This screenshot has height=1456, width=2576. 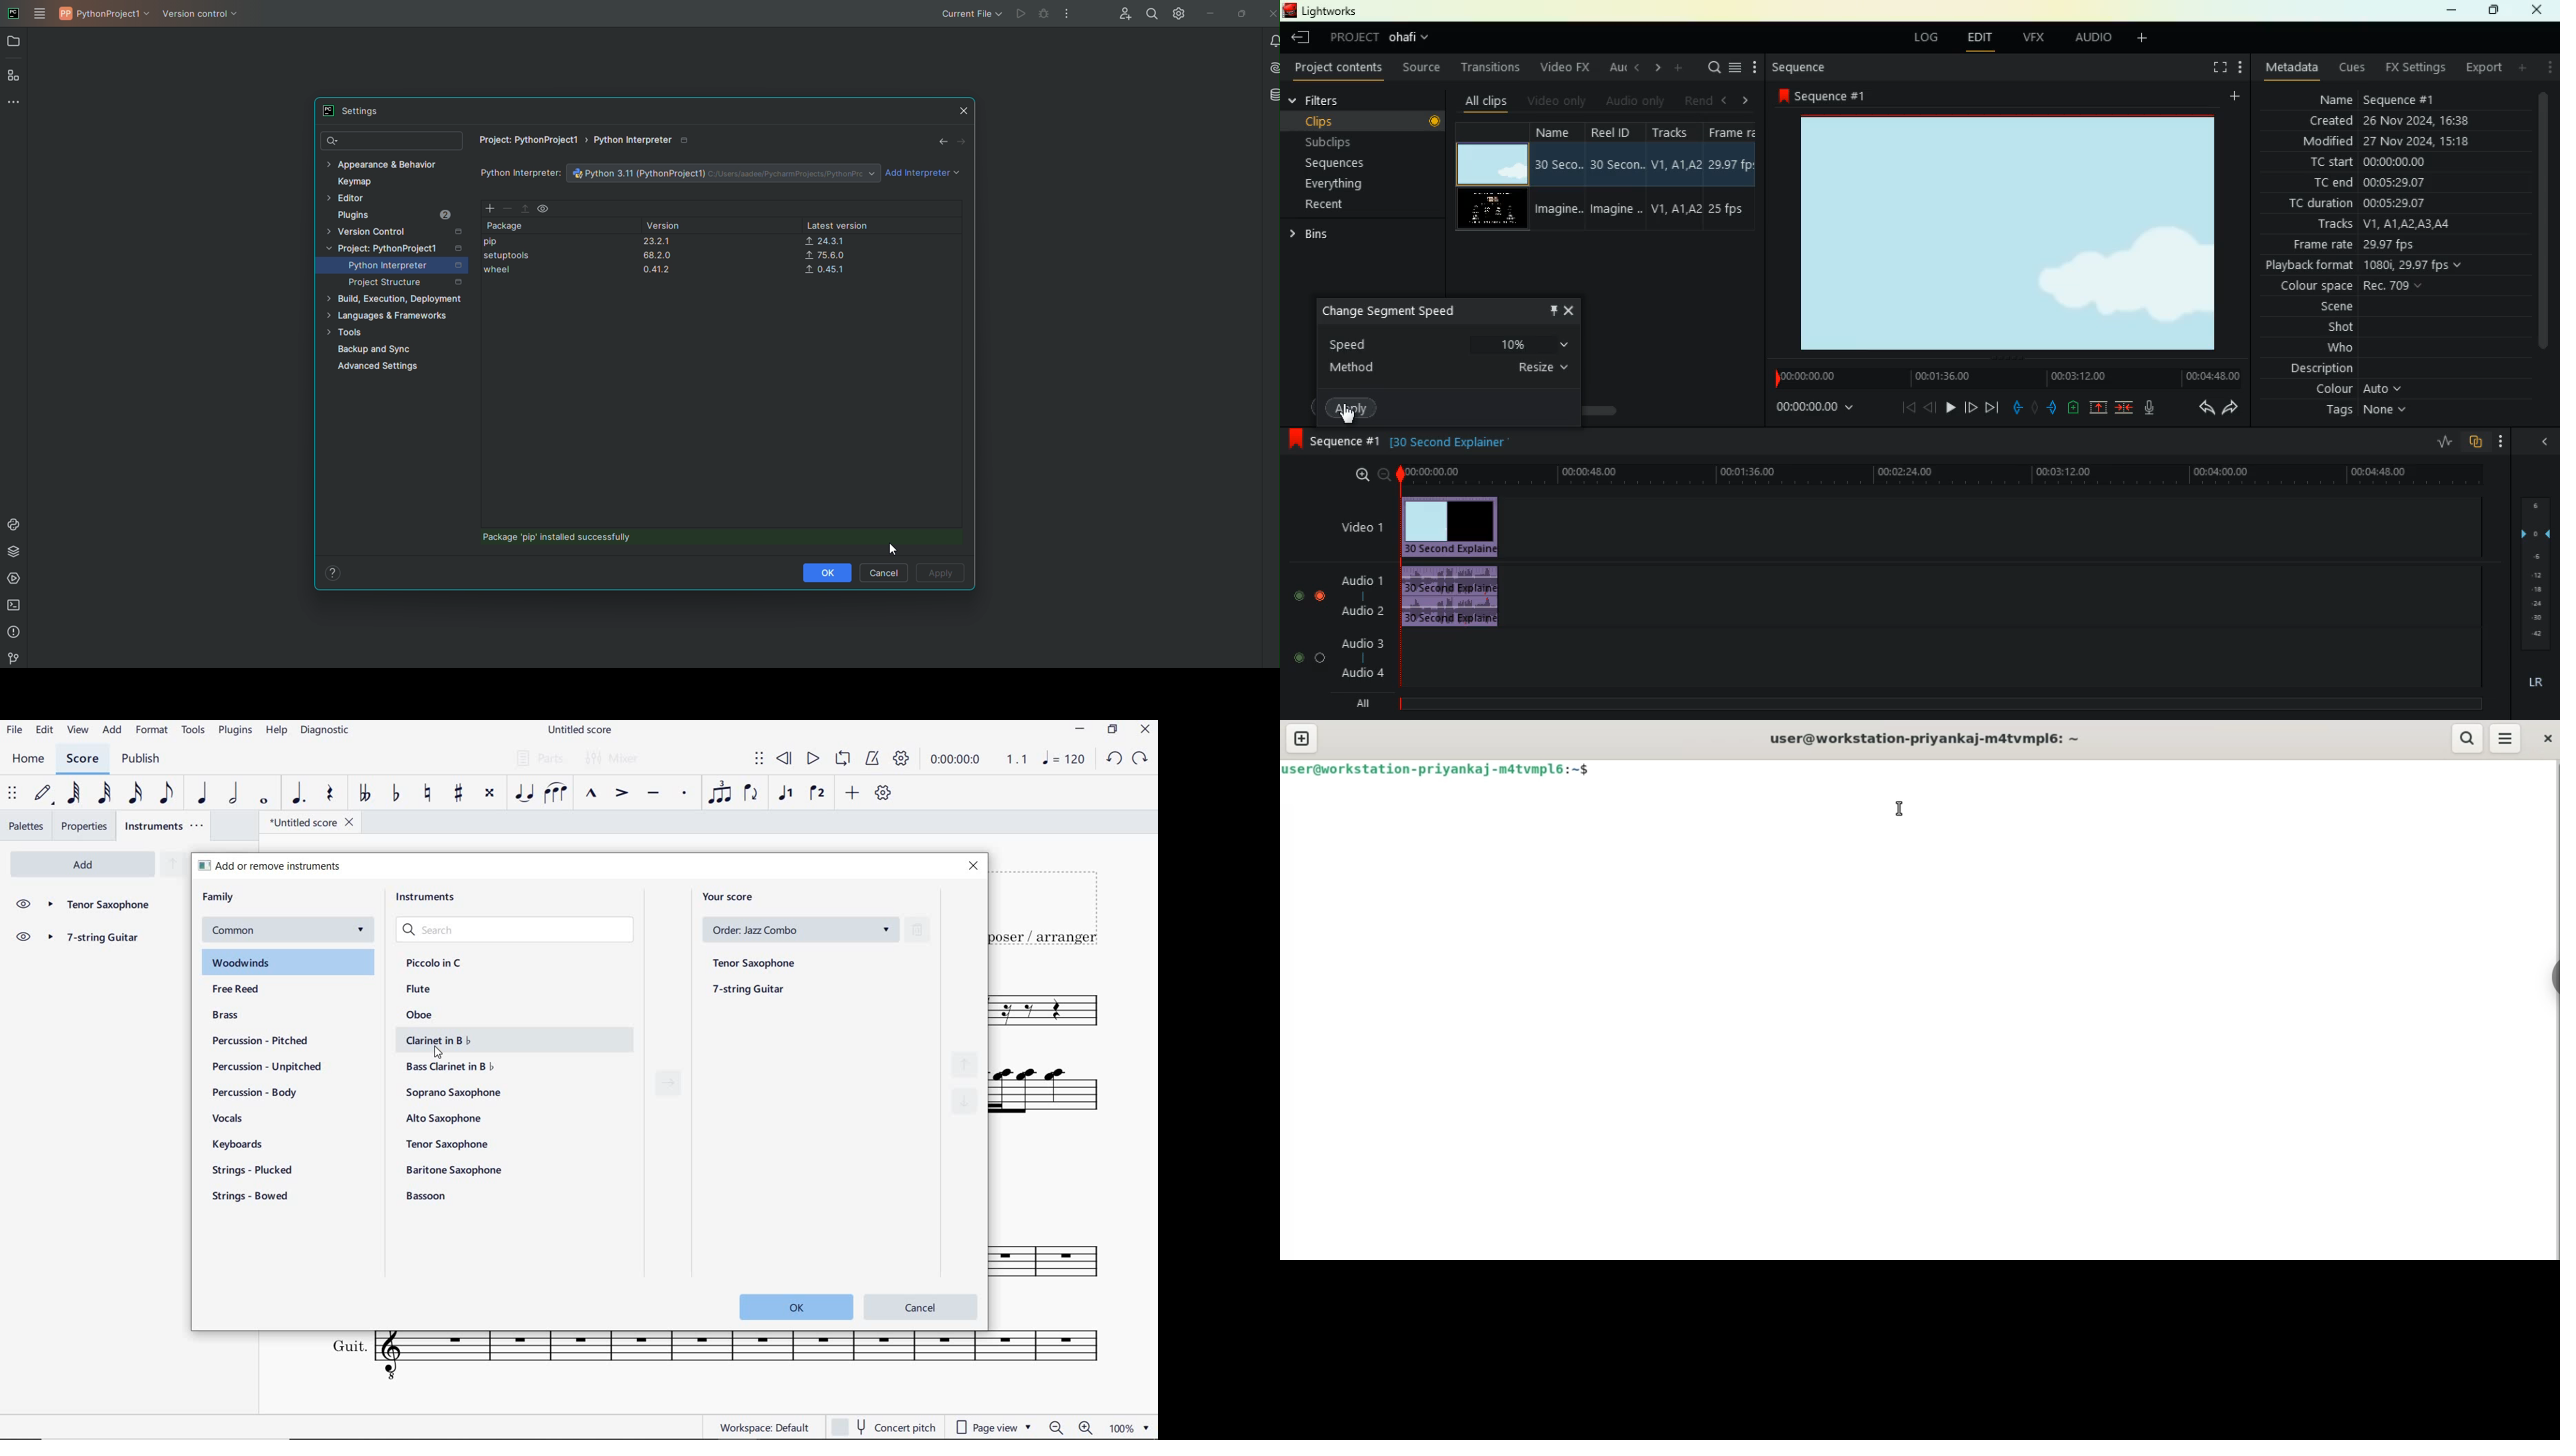 What do you see at coordinates (399, 792) in the screenshot?
I see `TOGGLE FLAT` at bounding box center [399, 792].